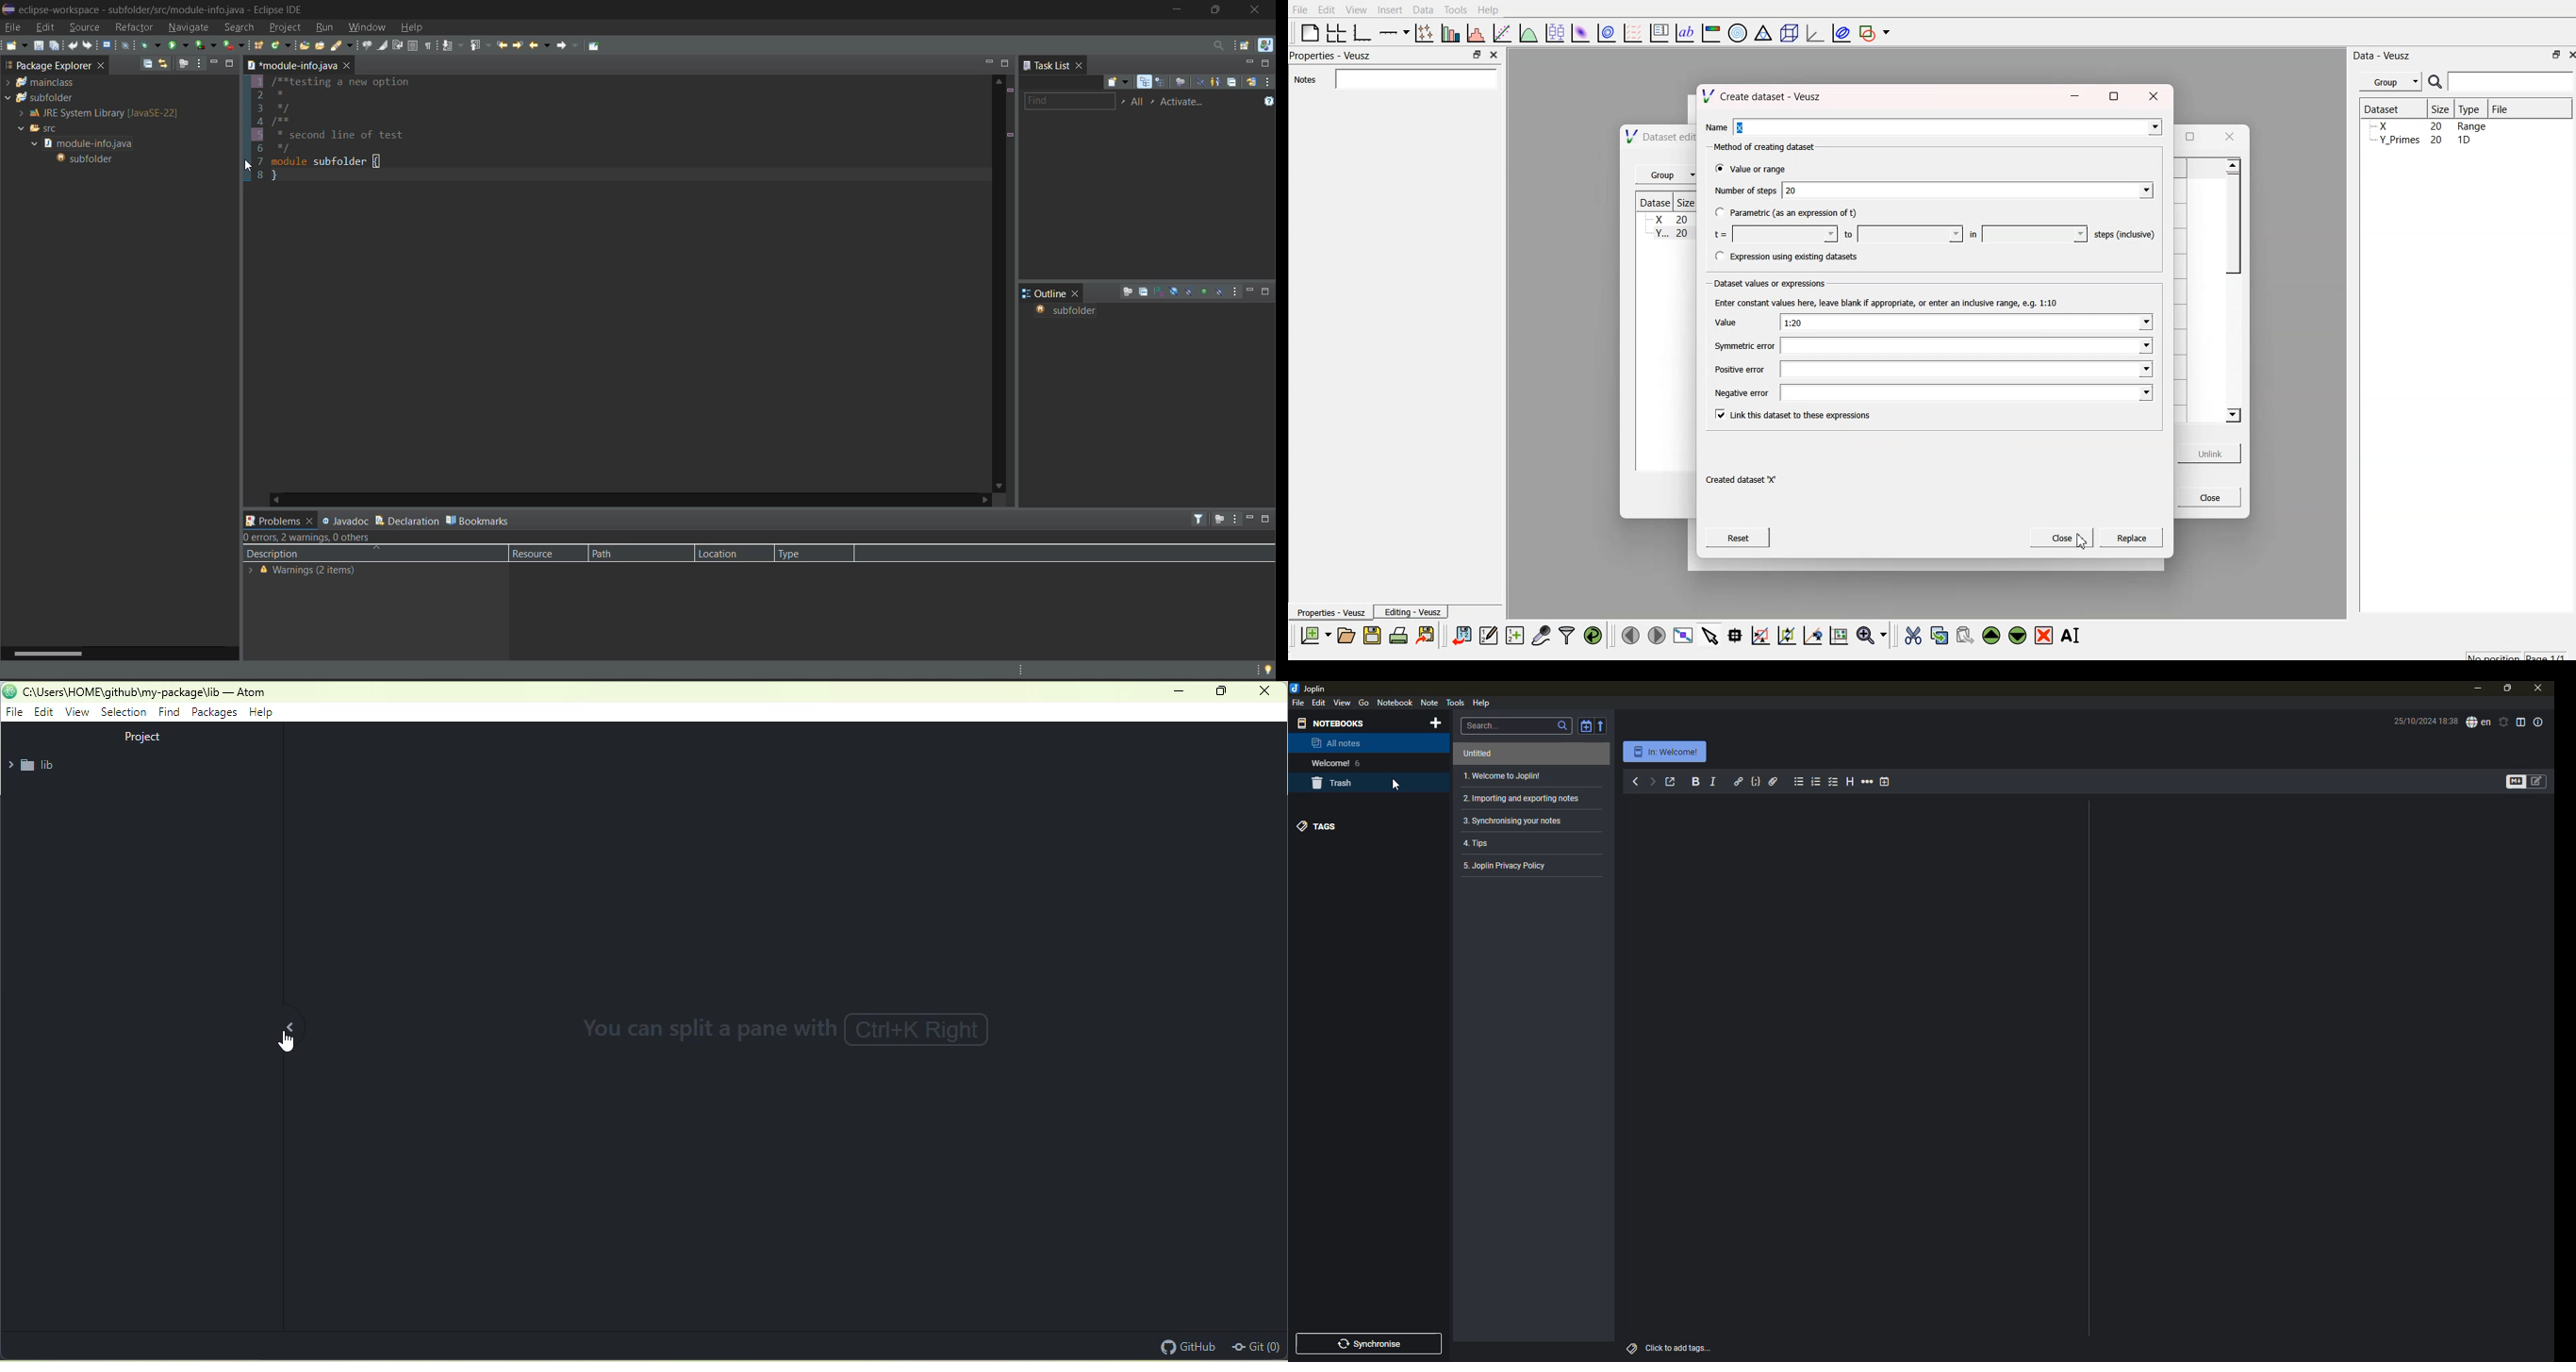 The height and width of the screenshot is (1372, 2576). Describe the element at coordinates (2503, 721) in the screenshot. I see `set alarm` at that location.